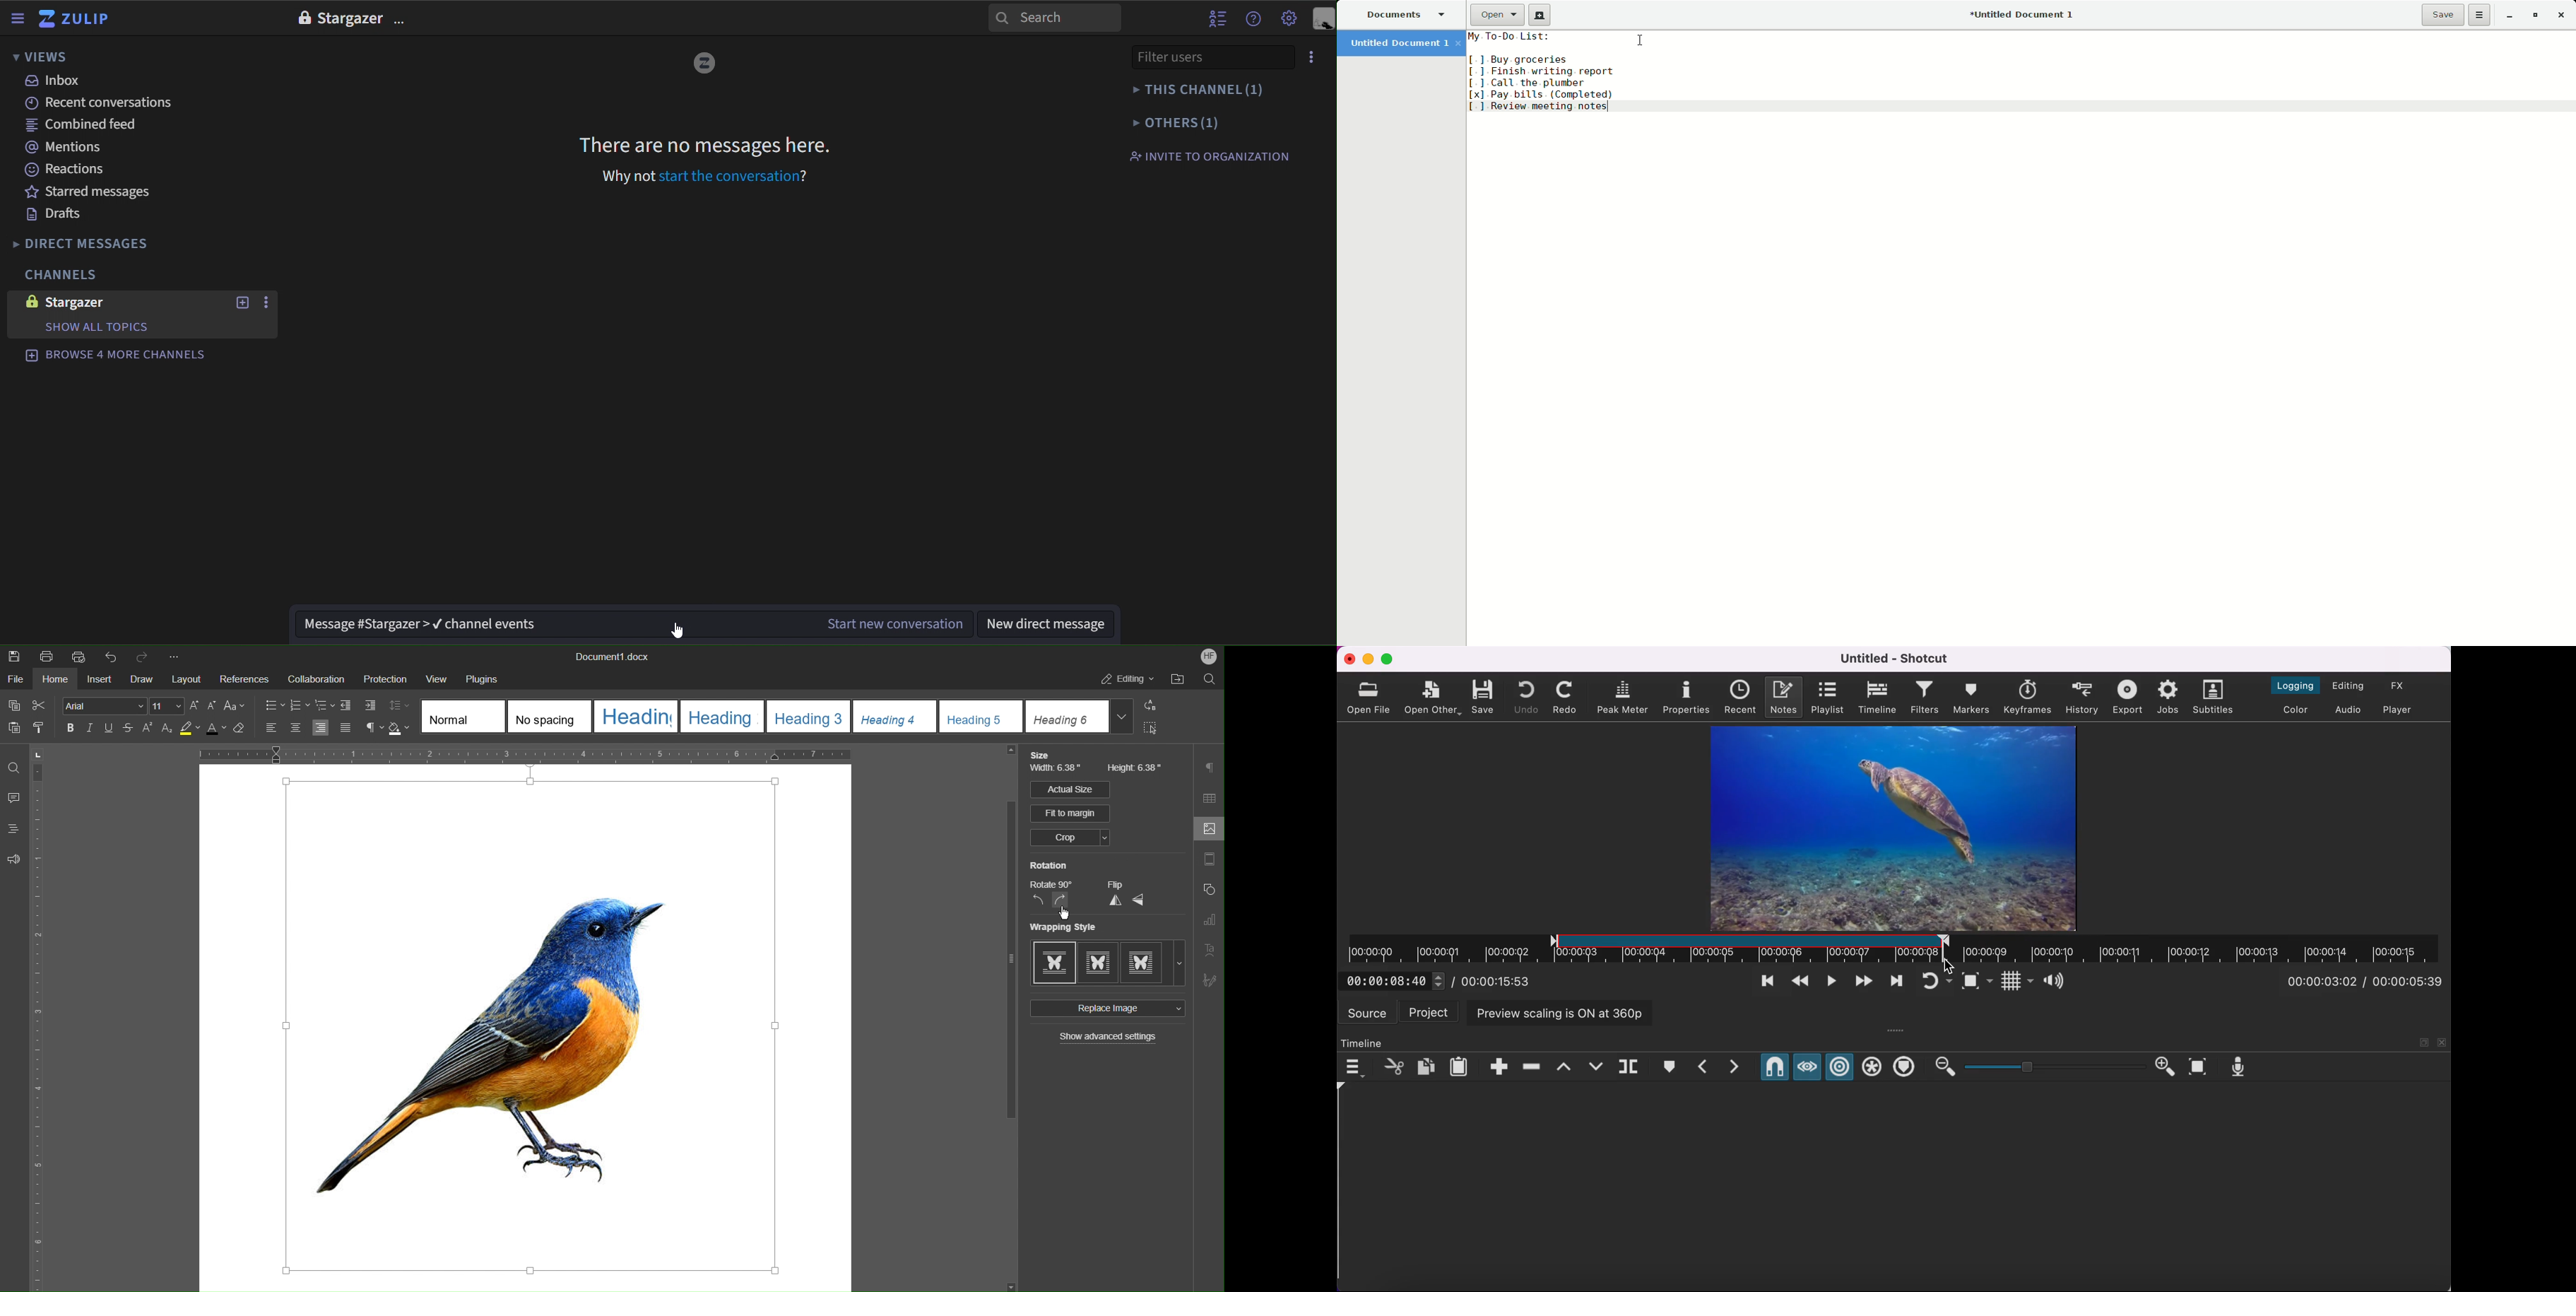  Describe the element at coordinates (1498, 1066) in the screenshot. I see `append` at that location.